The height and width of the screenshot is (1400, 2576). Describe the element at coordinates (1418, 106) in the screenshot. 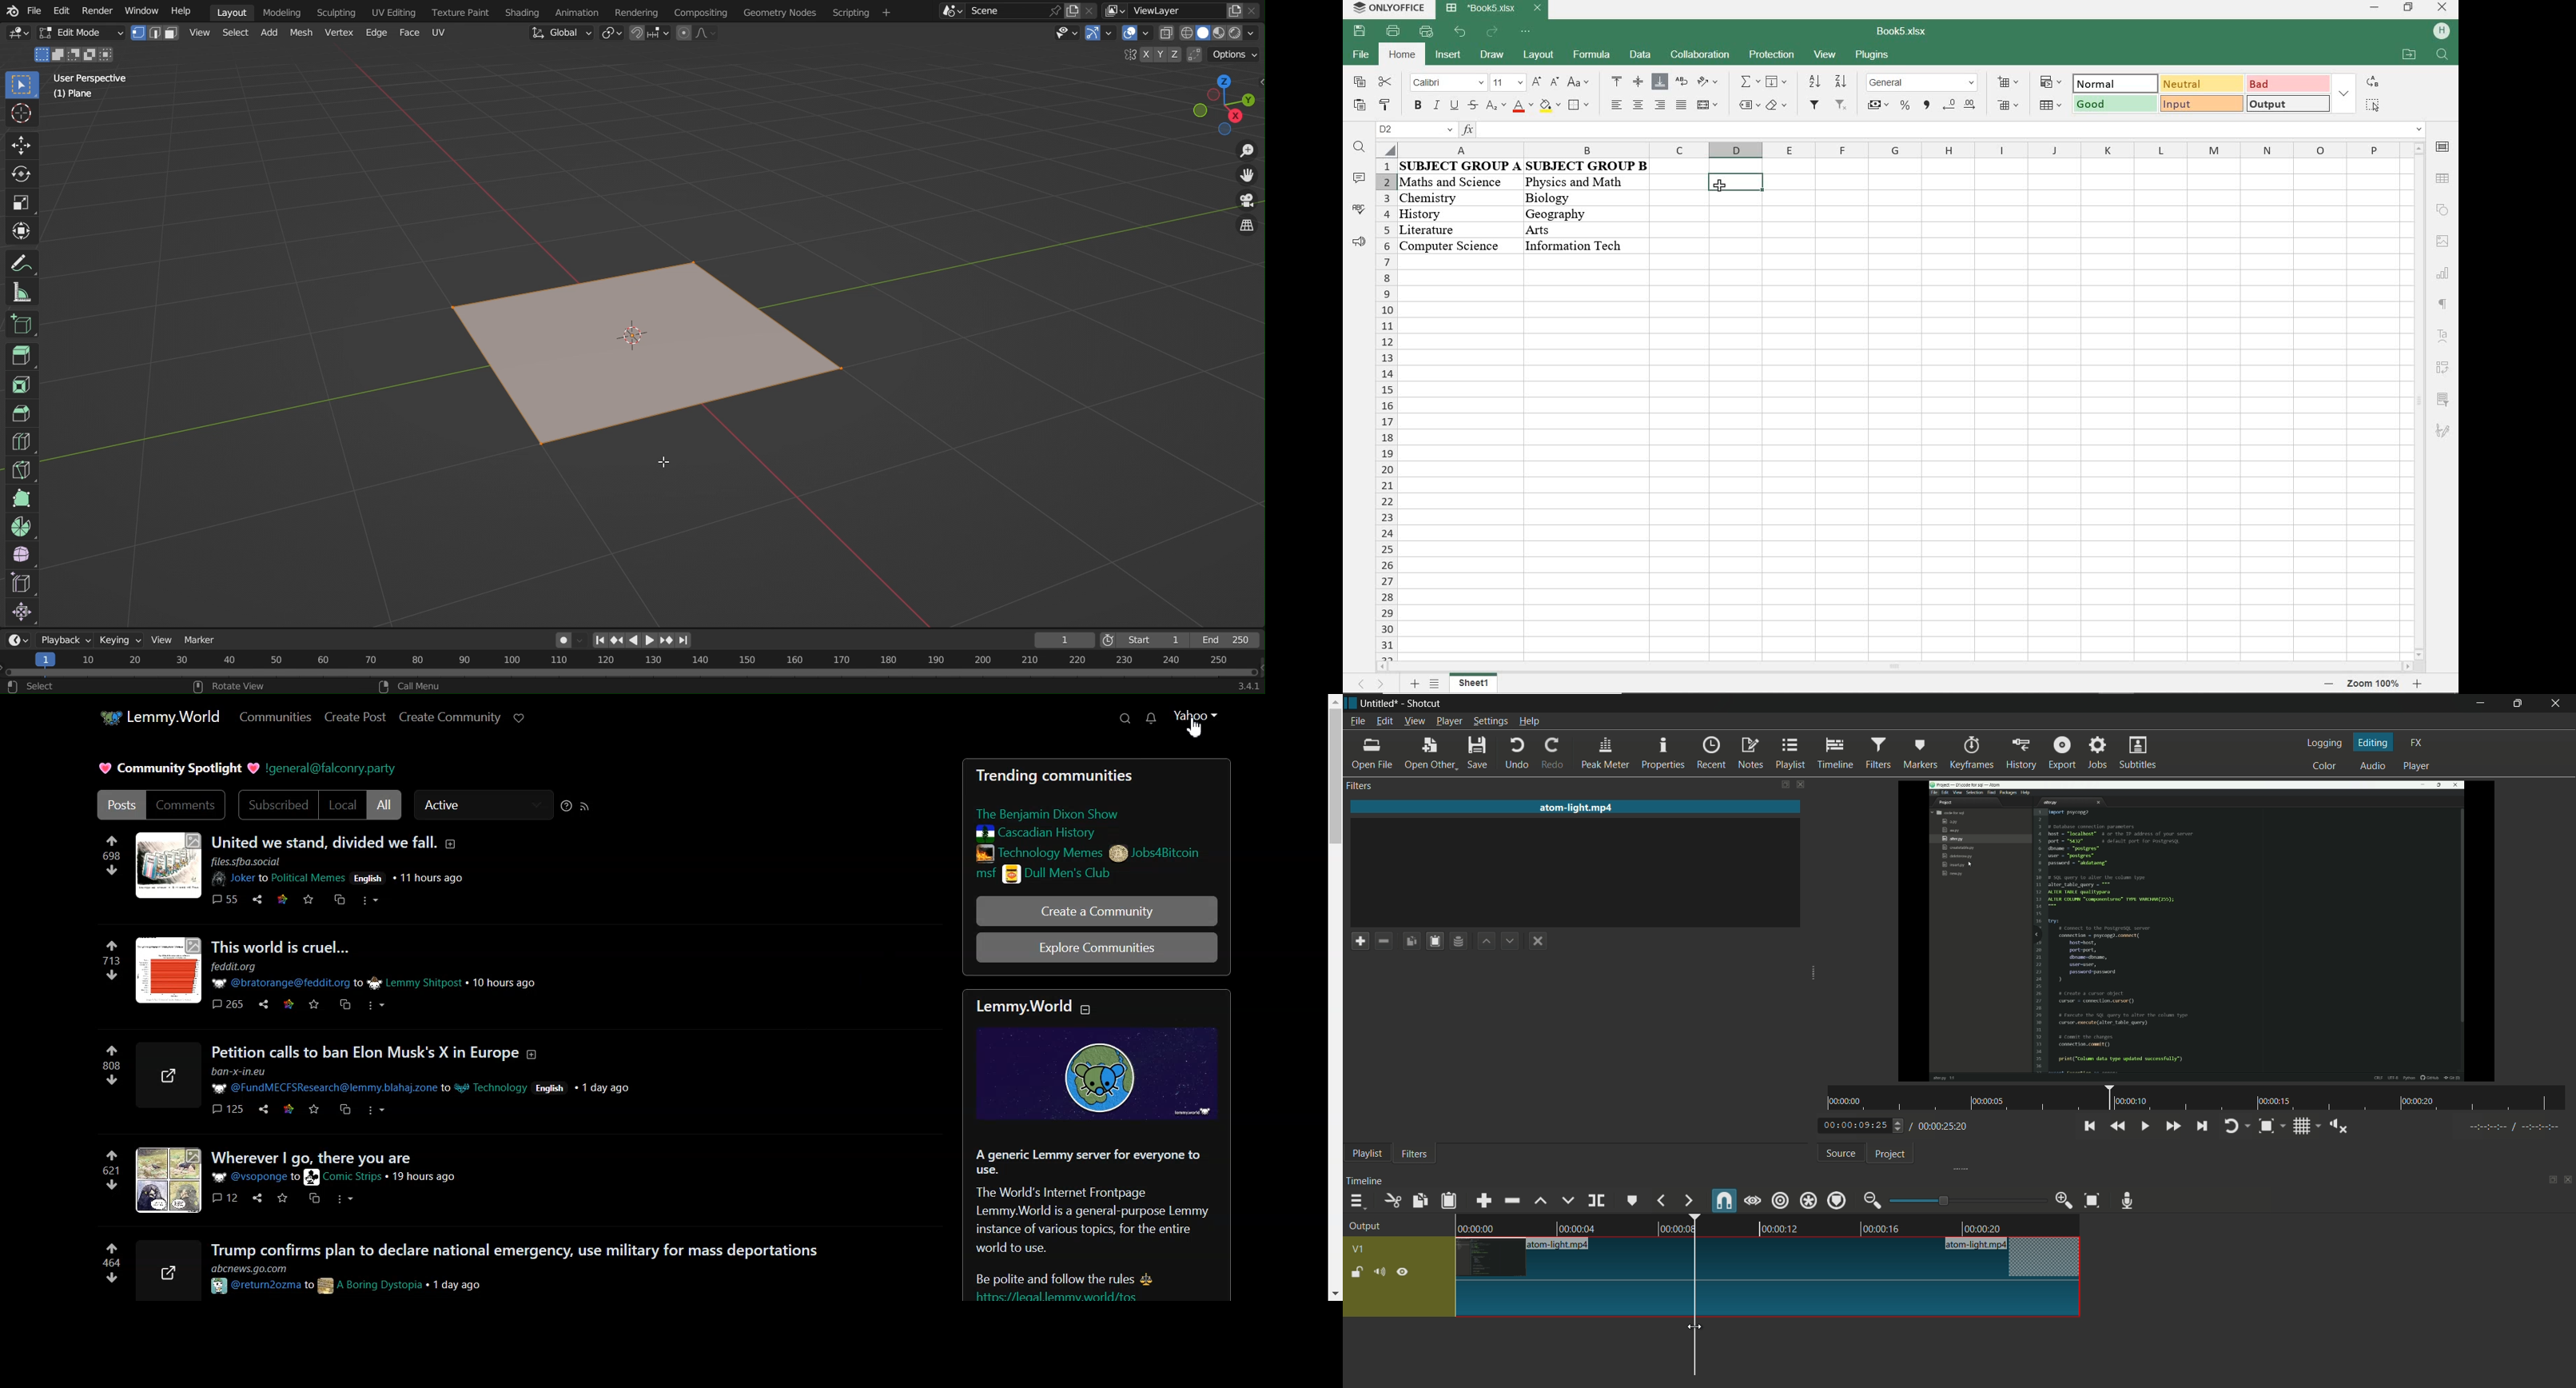

I see `bold` at that location.